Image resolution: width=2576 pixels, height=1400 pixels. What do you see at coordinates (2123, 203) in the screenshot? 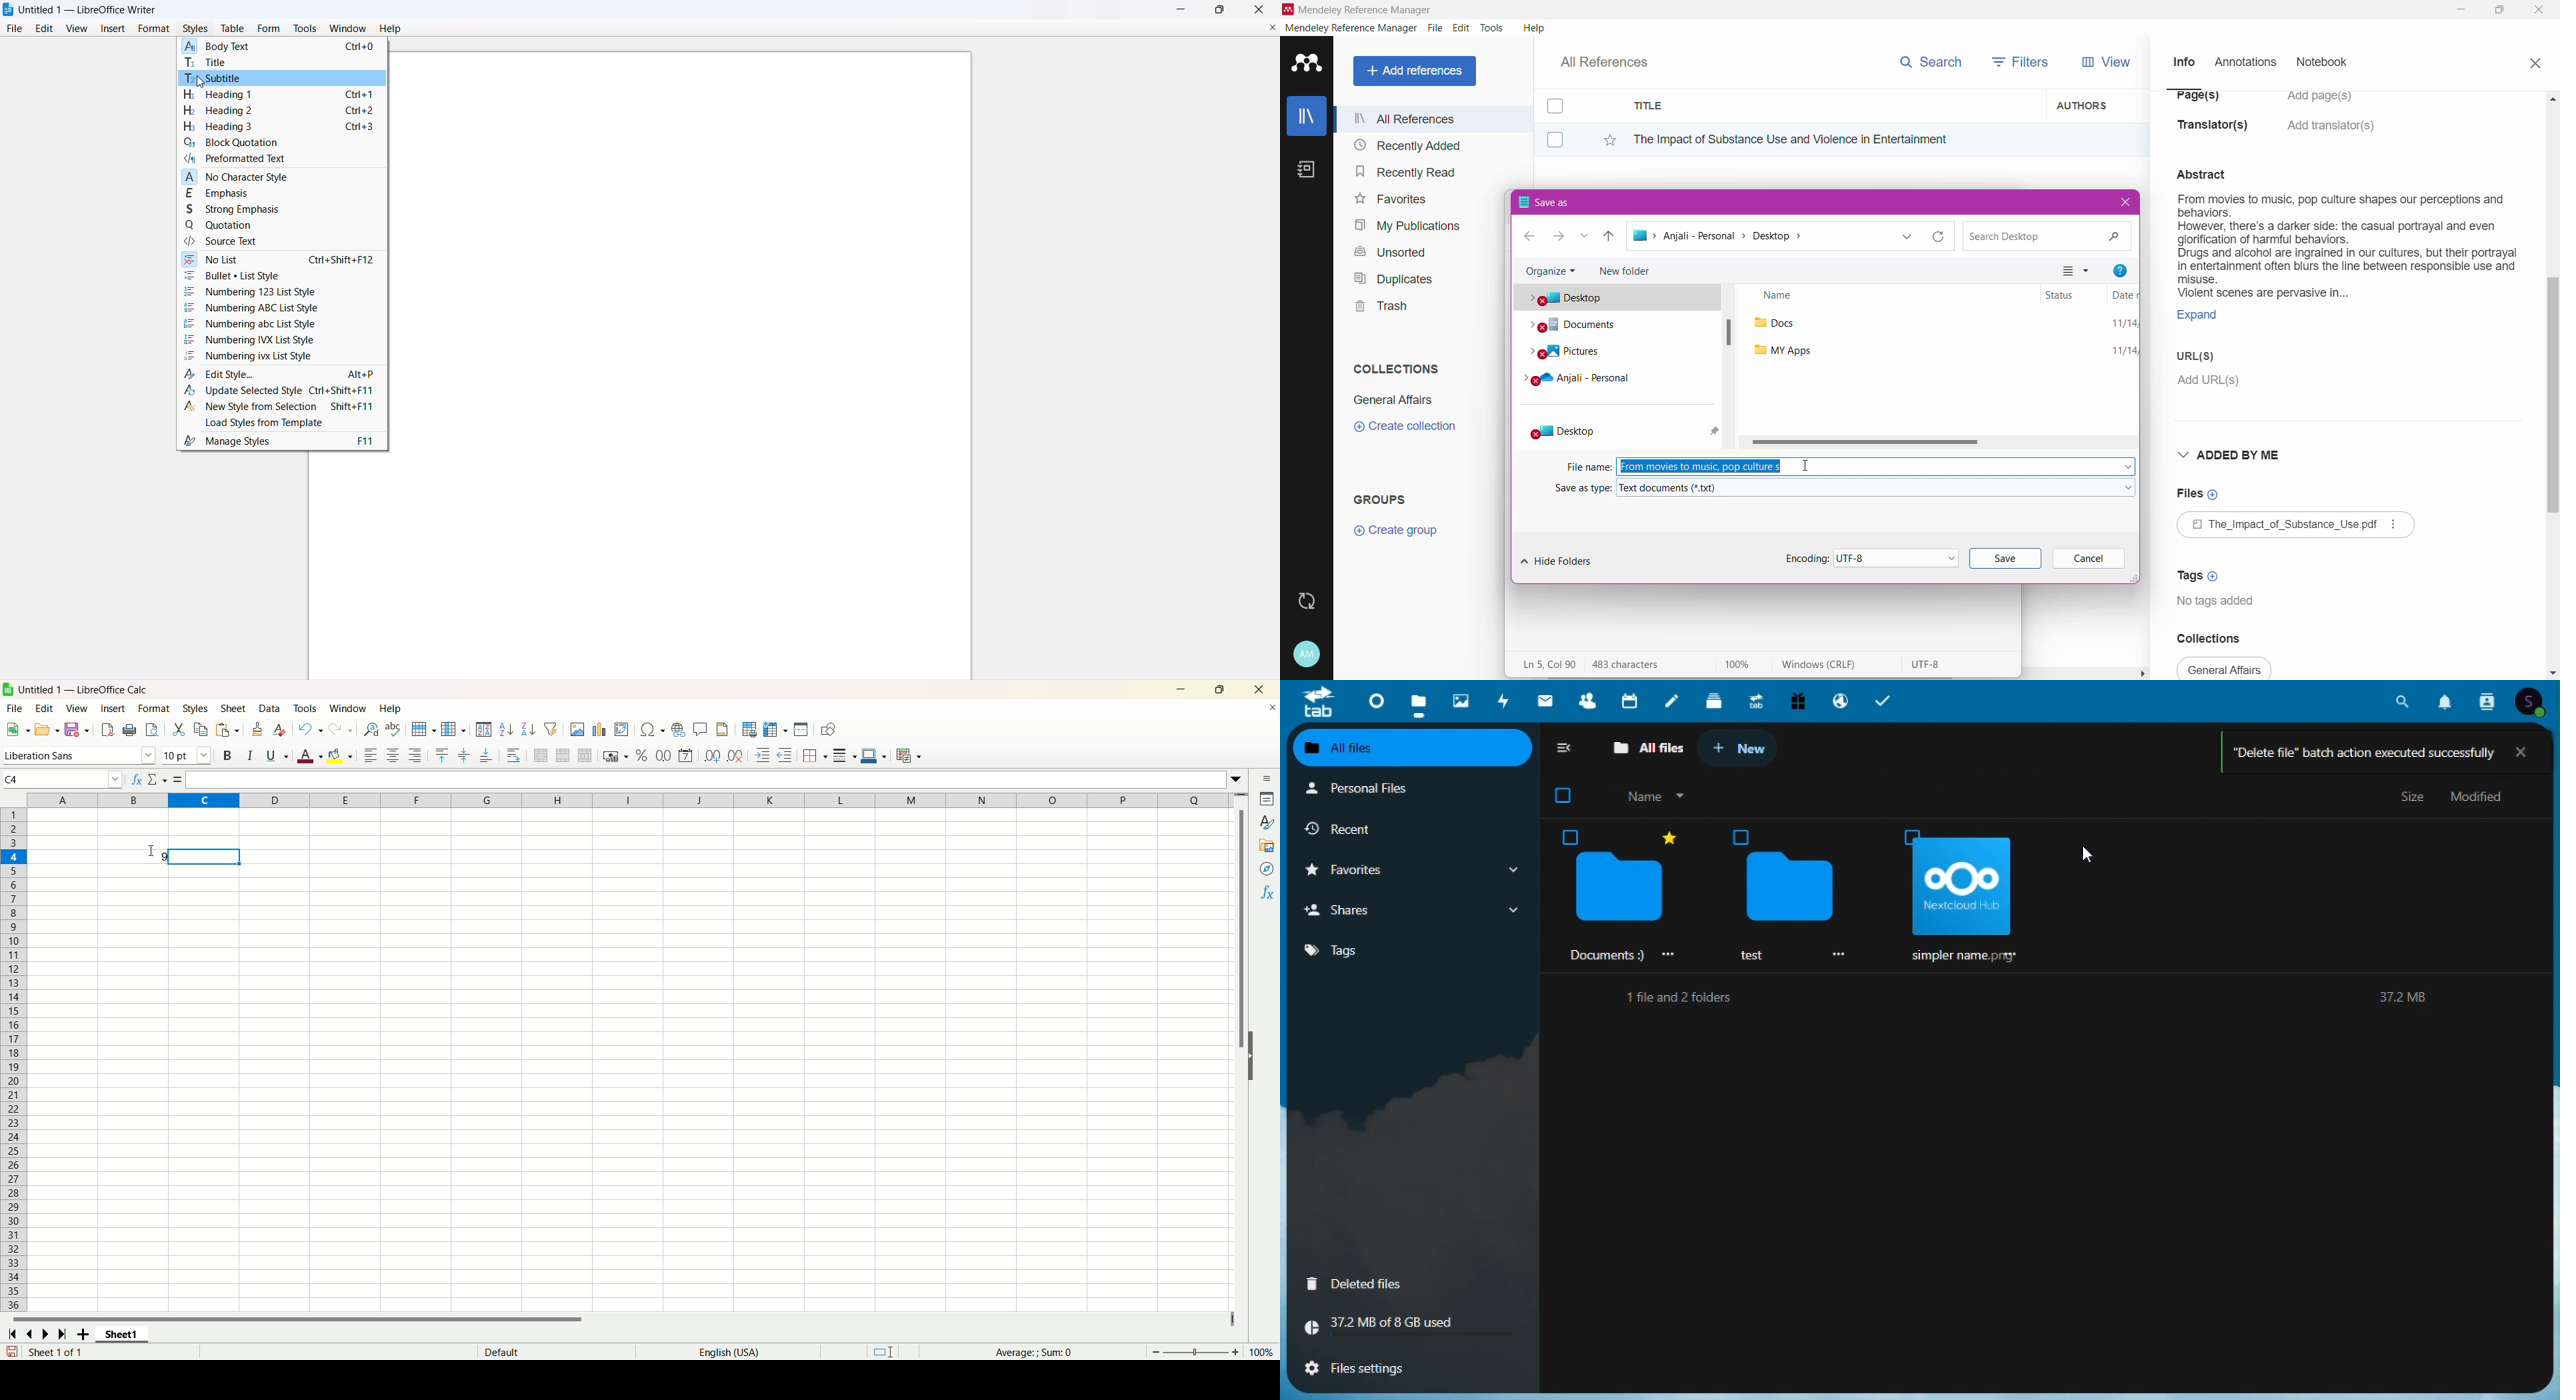
I see `Close` at bounding box center [2123, 203].